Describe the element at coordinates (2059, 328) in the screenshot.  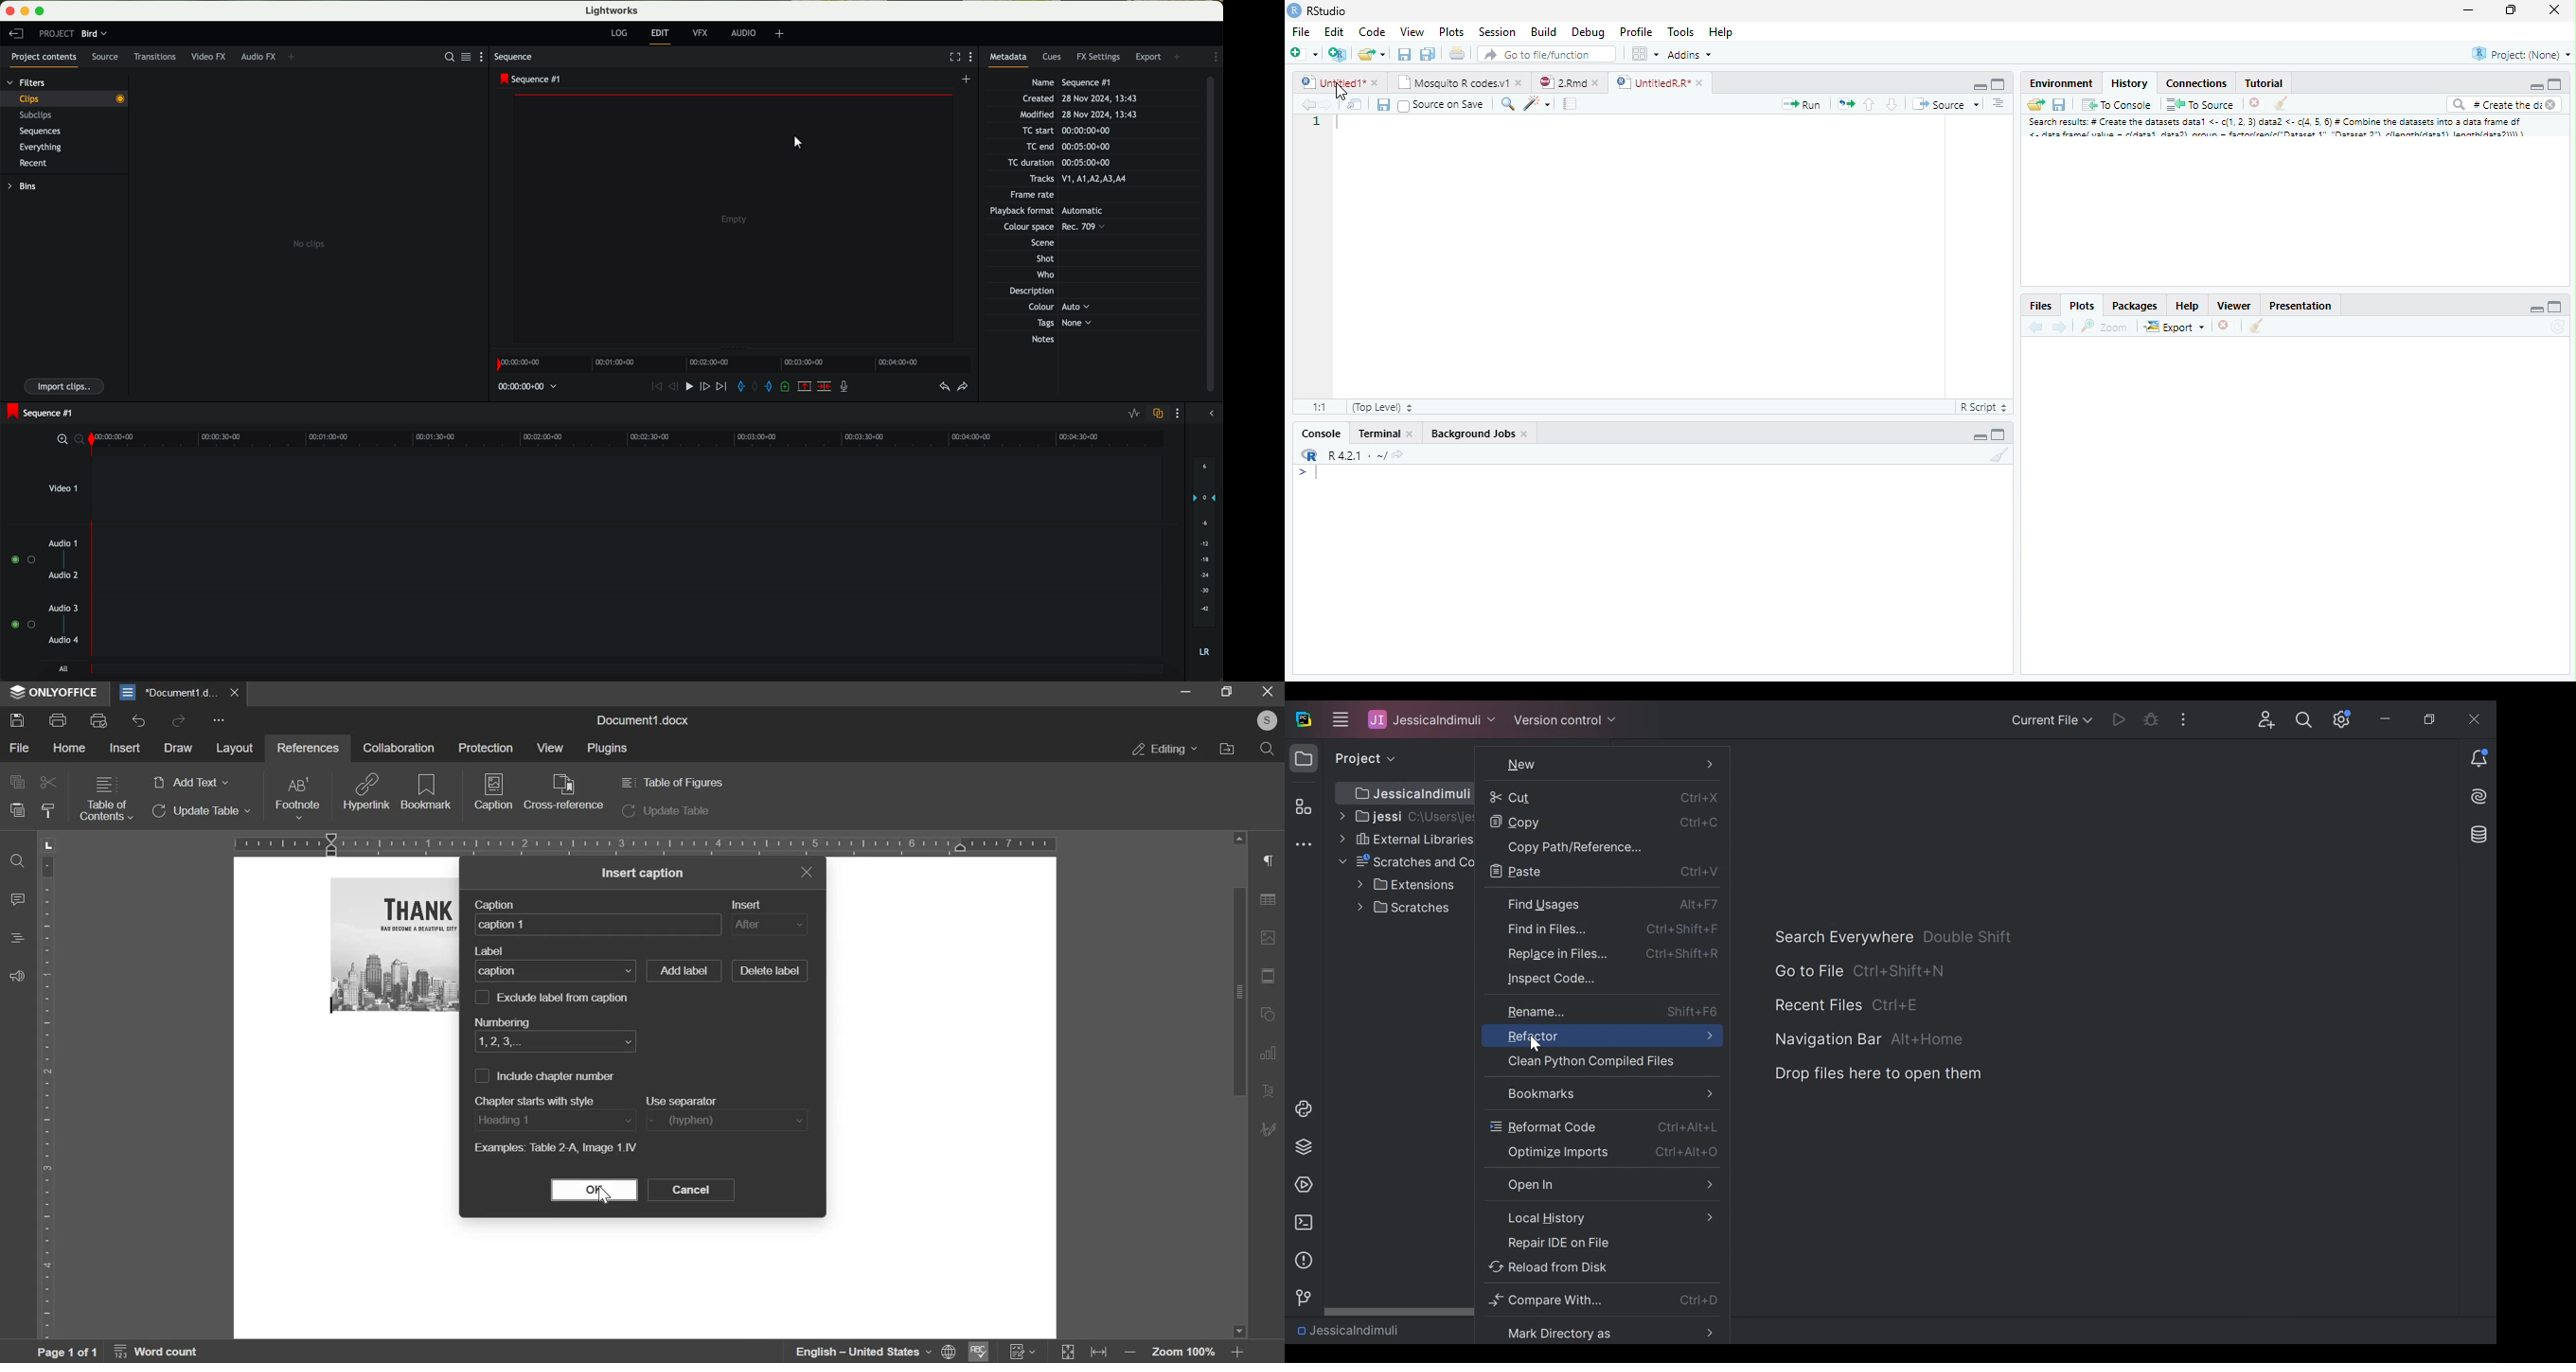
I see `Next` at that location.